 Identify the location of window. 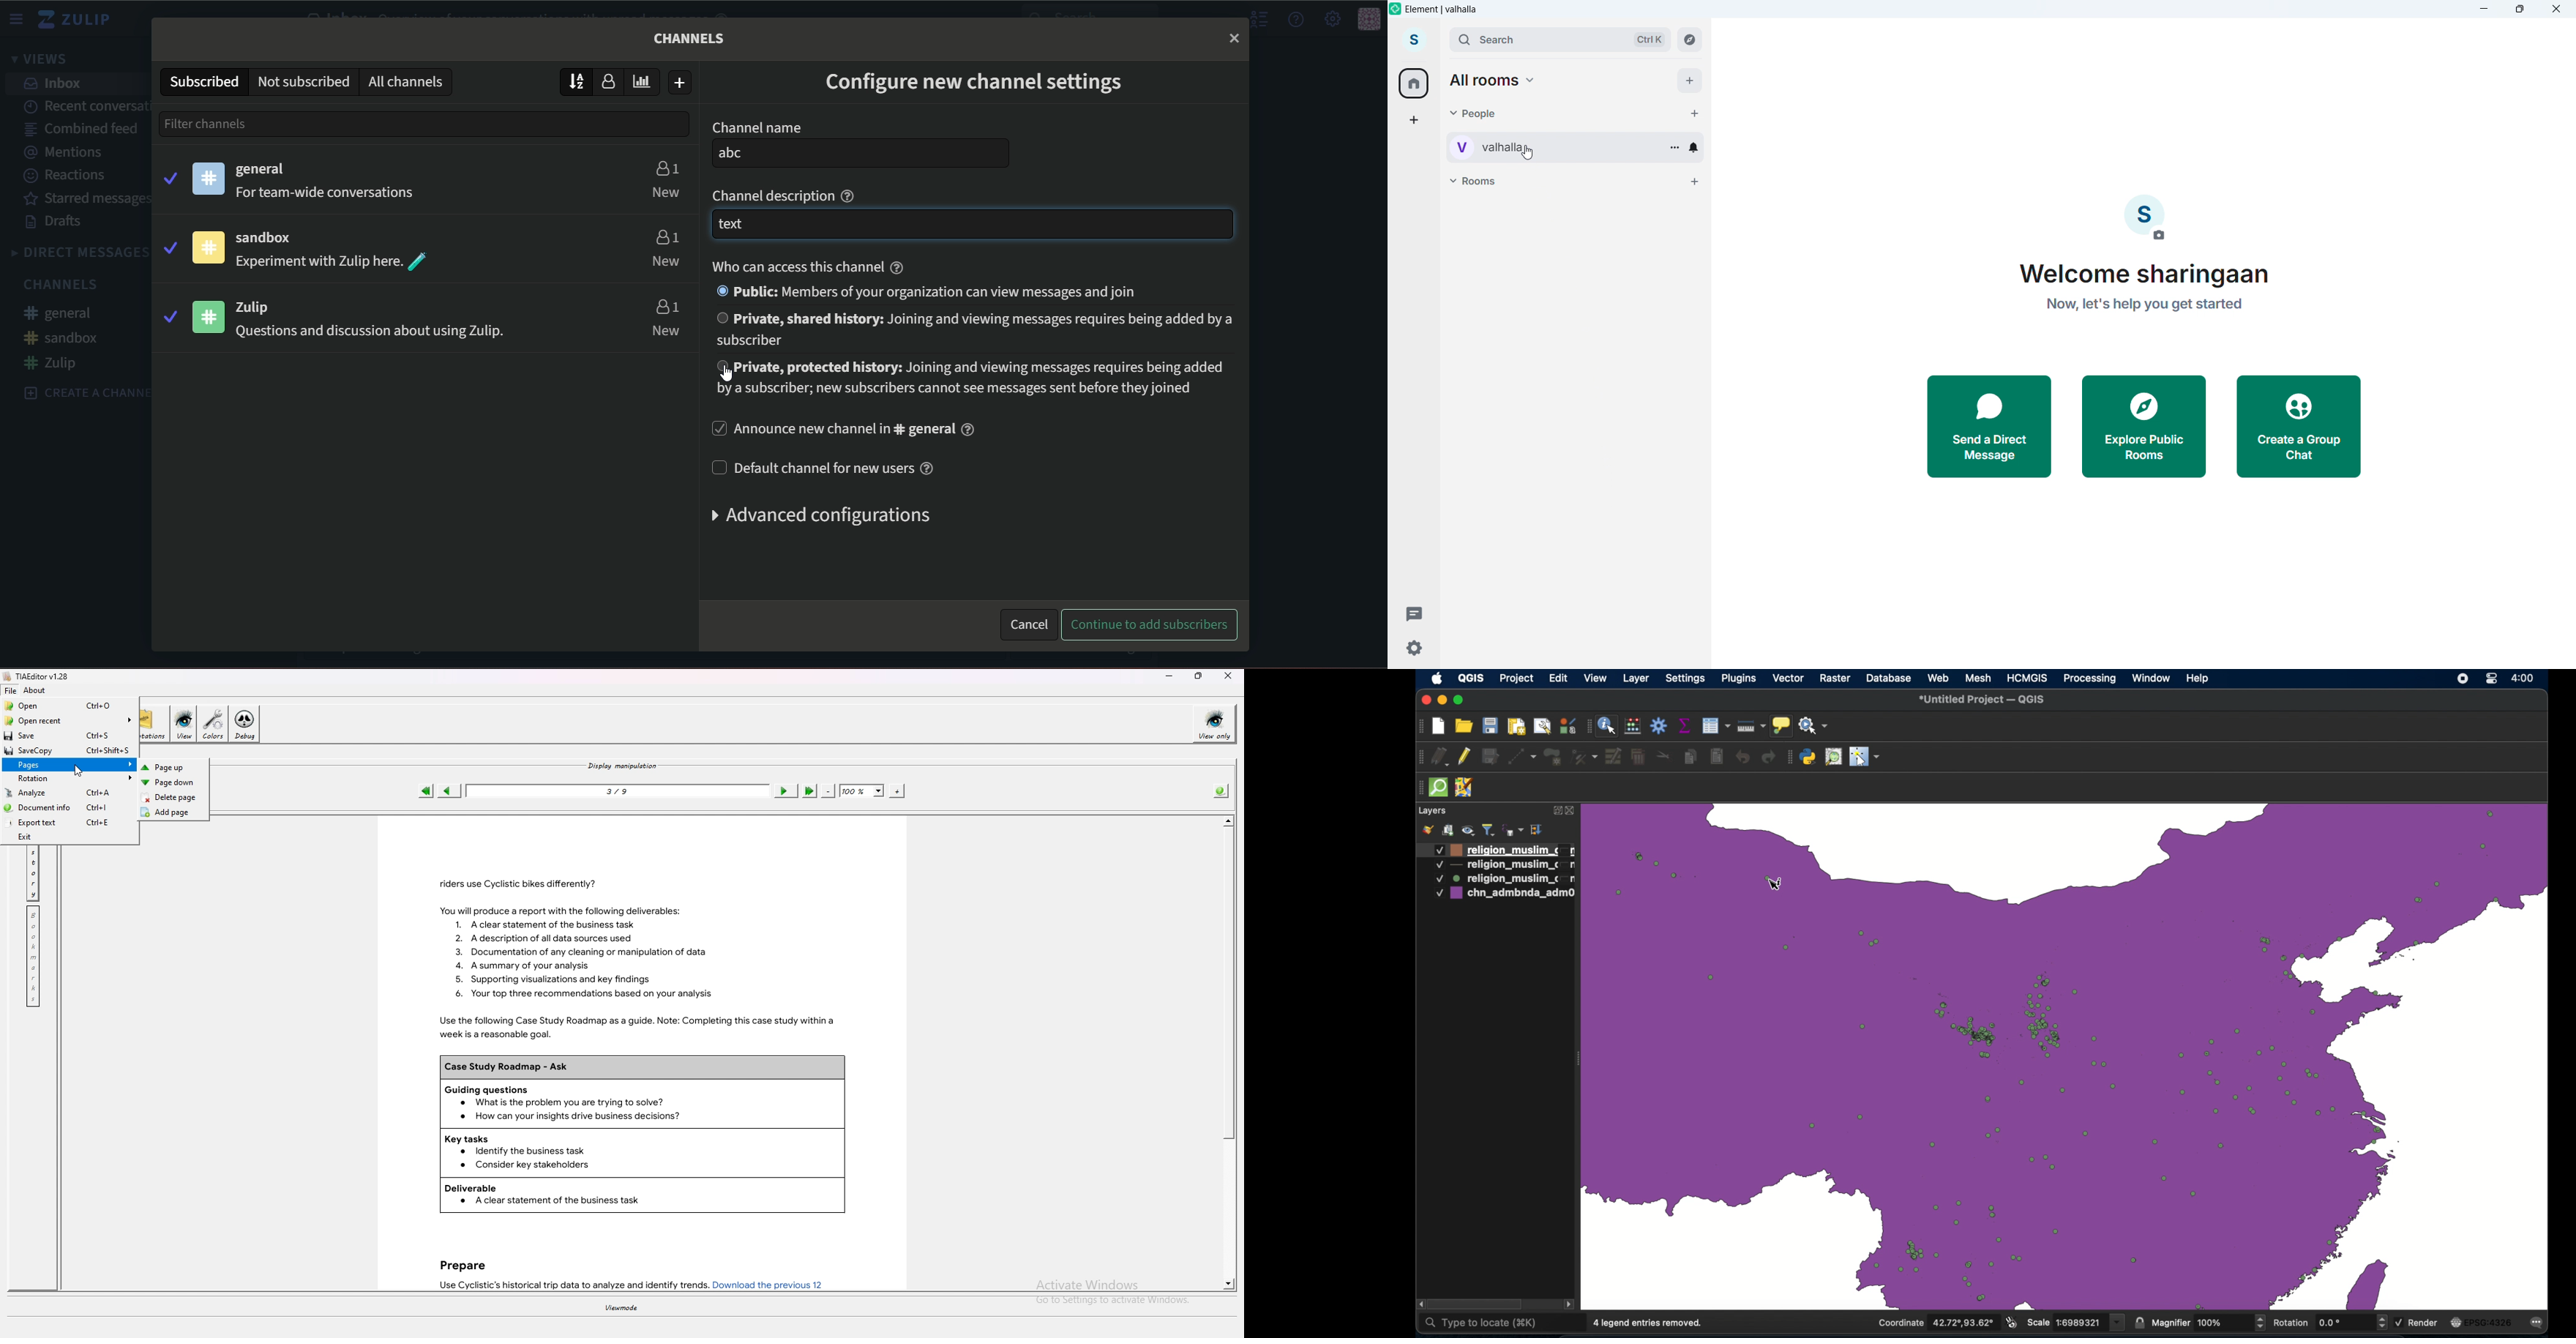
(2150, 678).